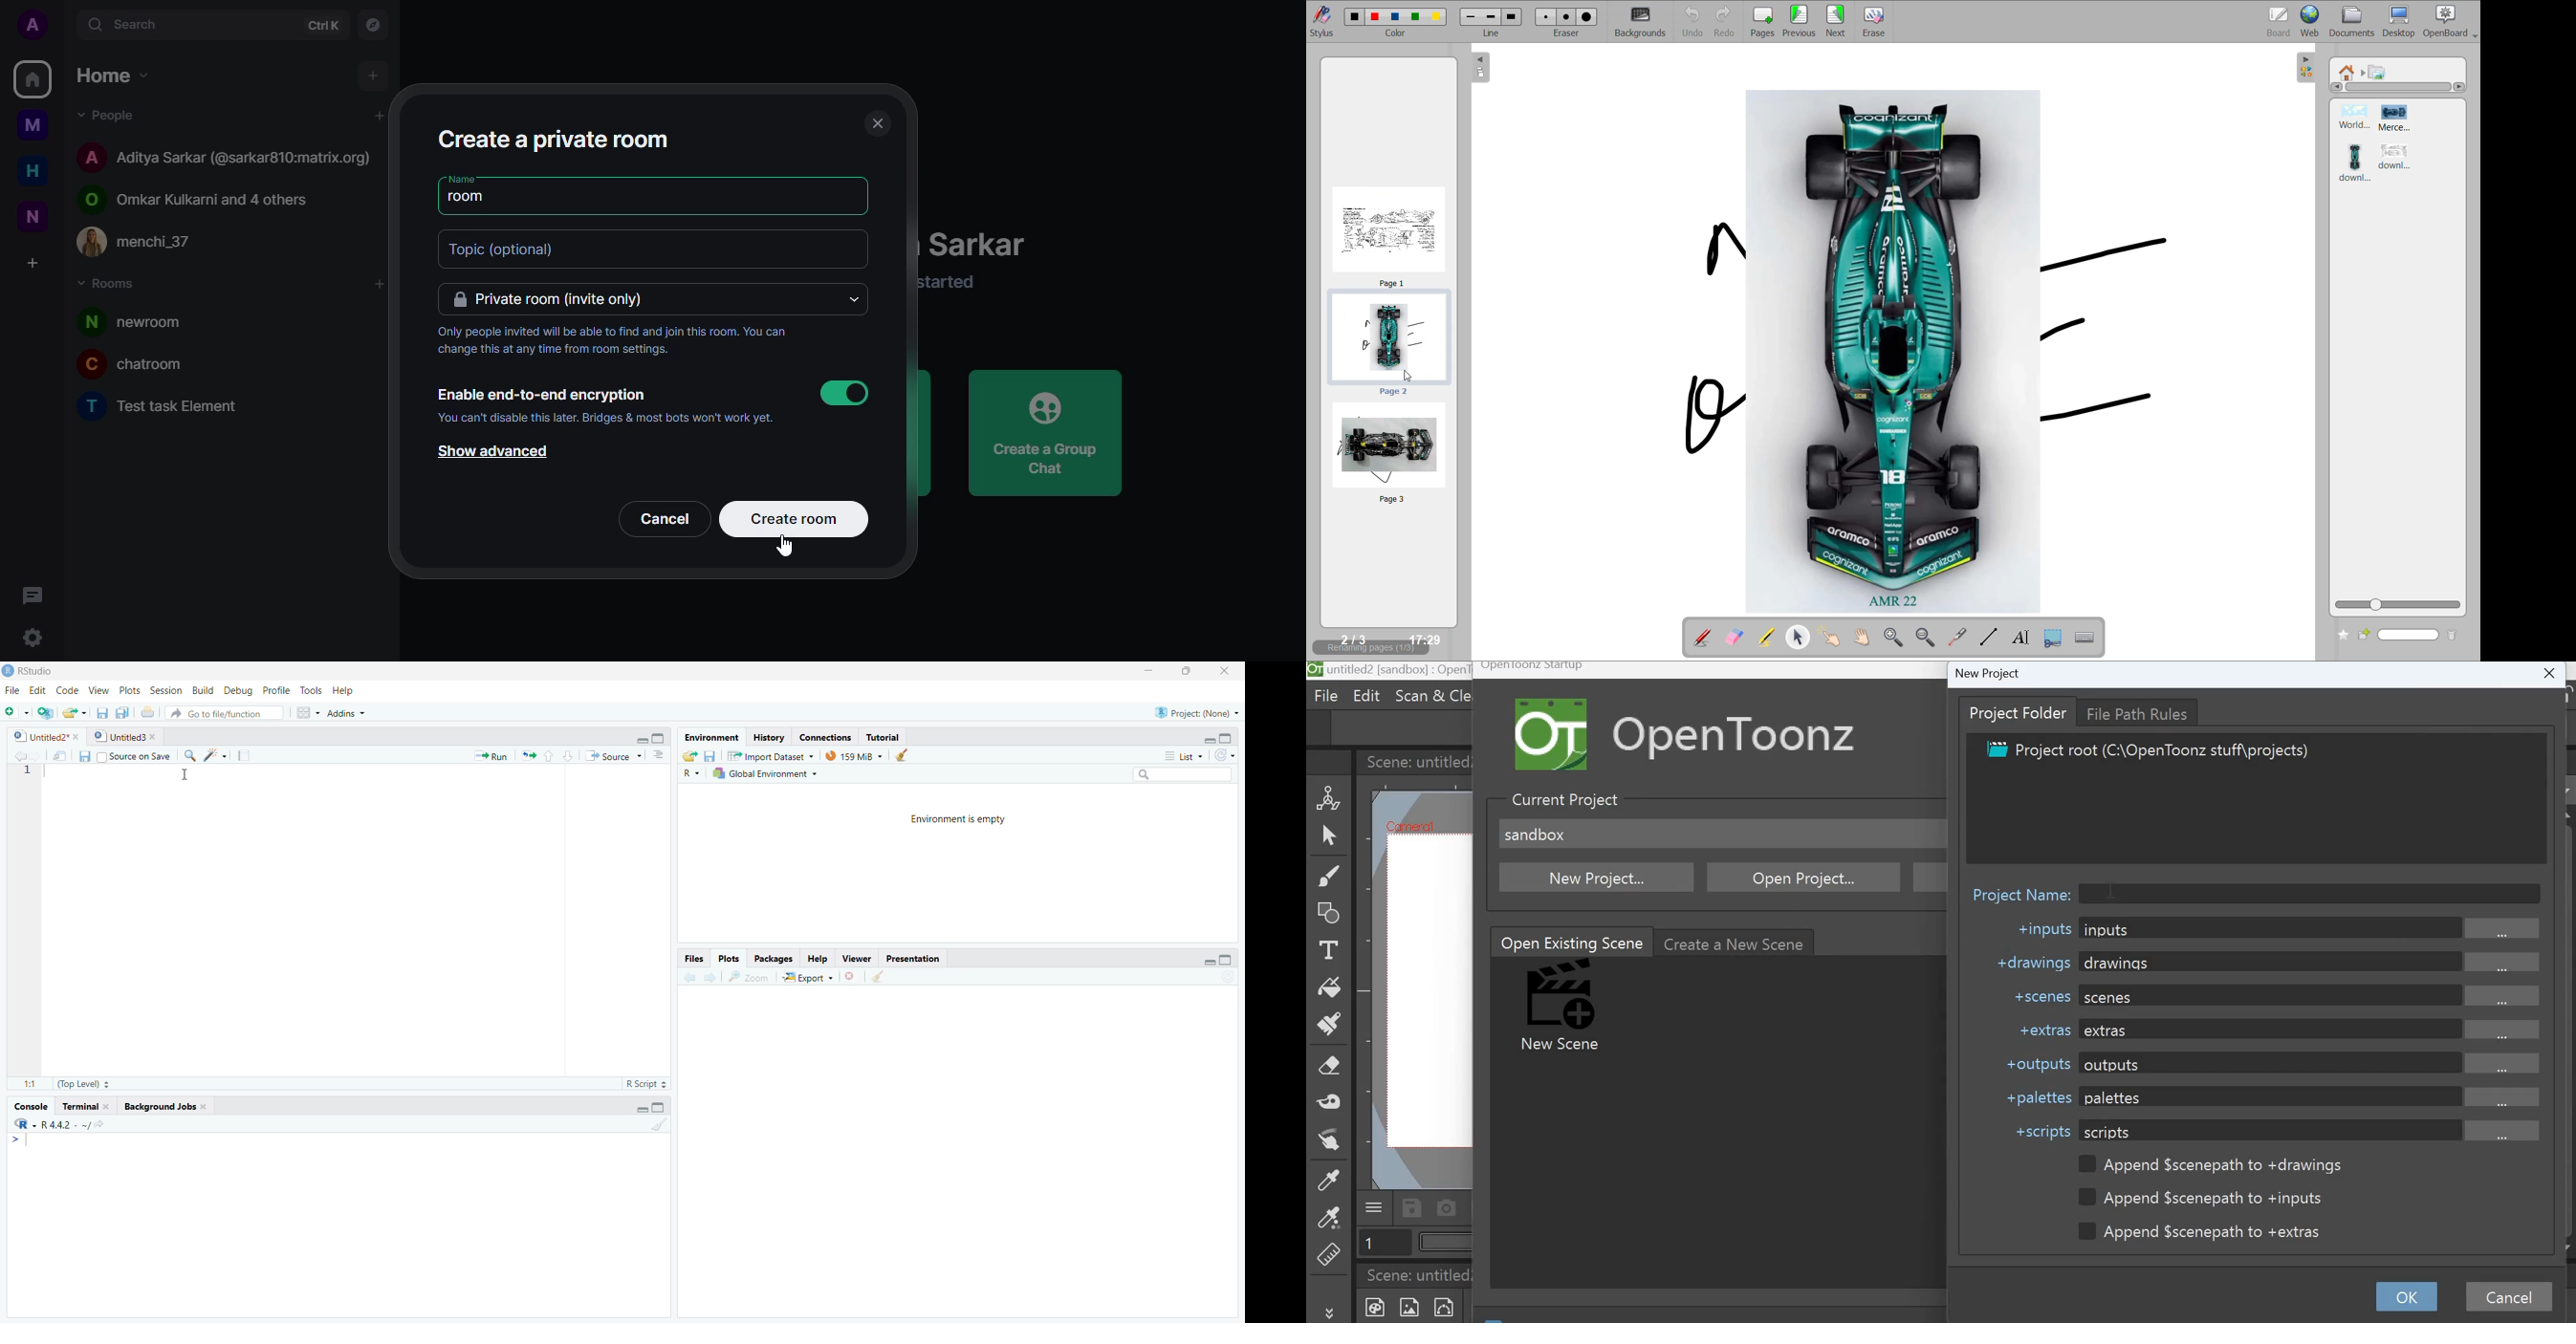 The width and height of the screenshot is (2576, 1344). I want to click on private room, so click(557, 299).